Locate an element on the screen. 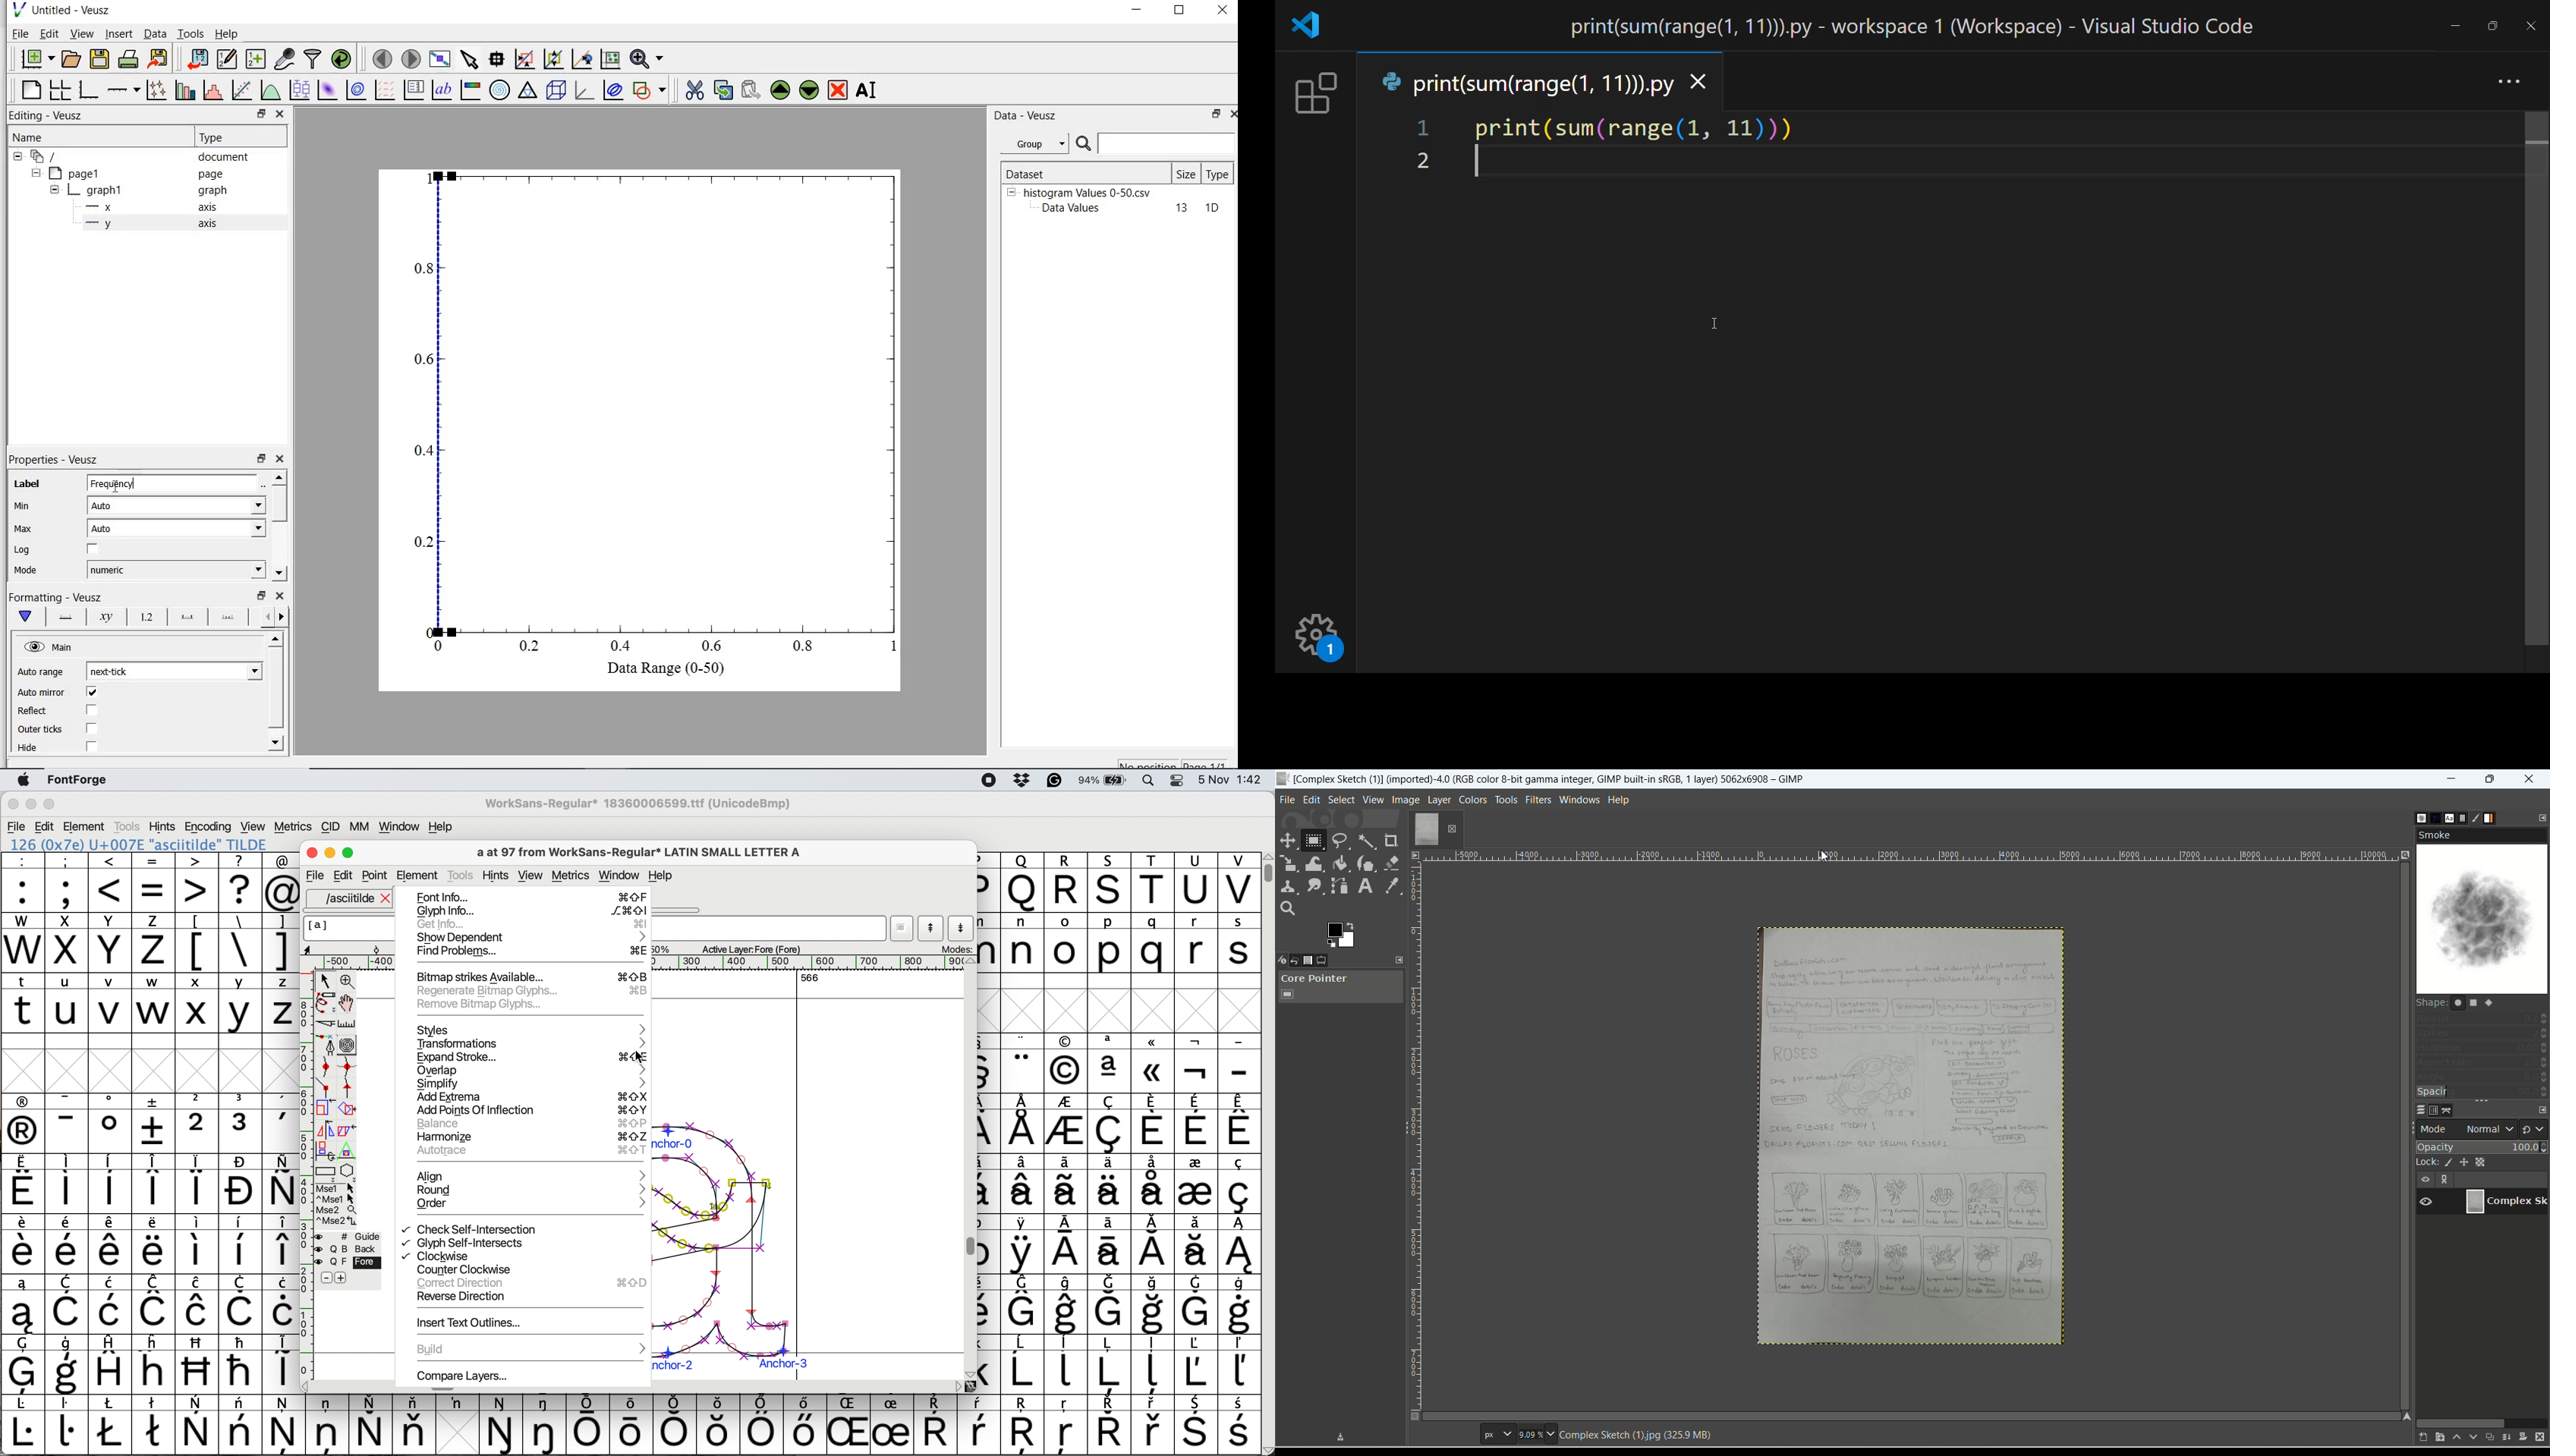 This screenshot has width=2576, height=1456. symbol is located at coordinates (281, 1363).